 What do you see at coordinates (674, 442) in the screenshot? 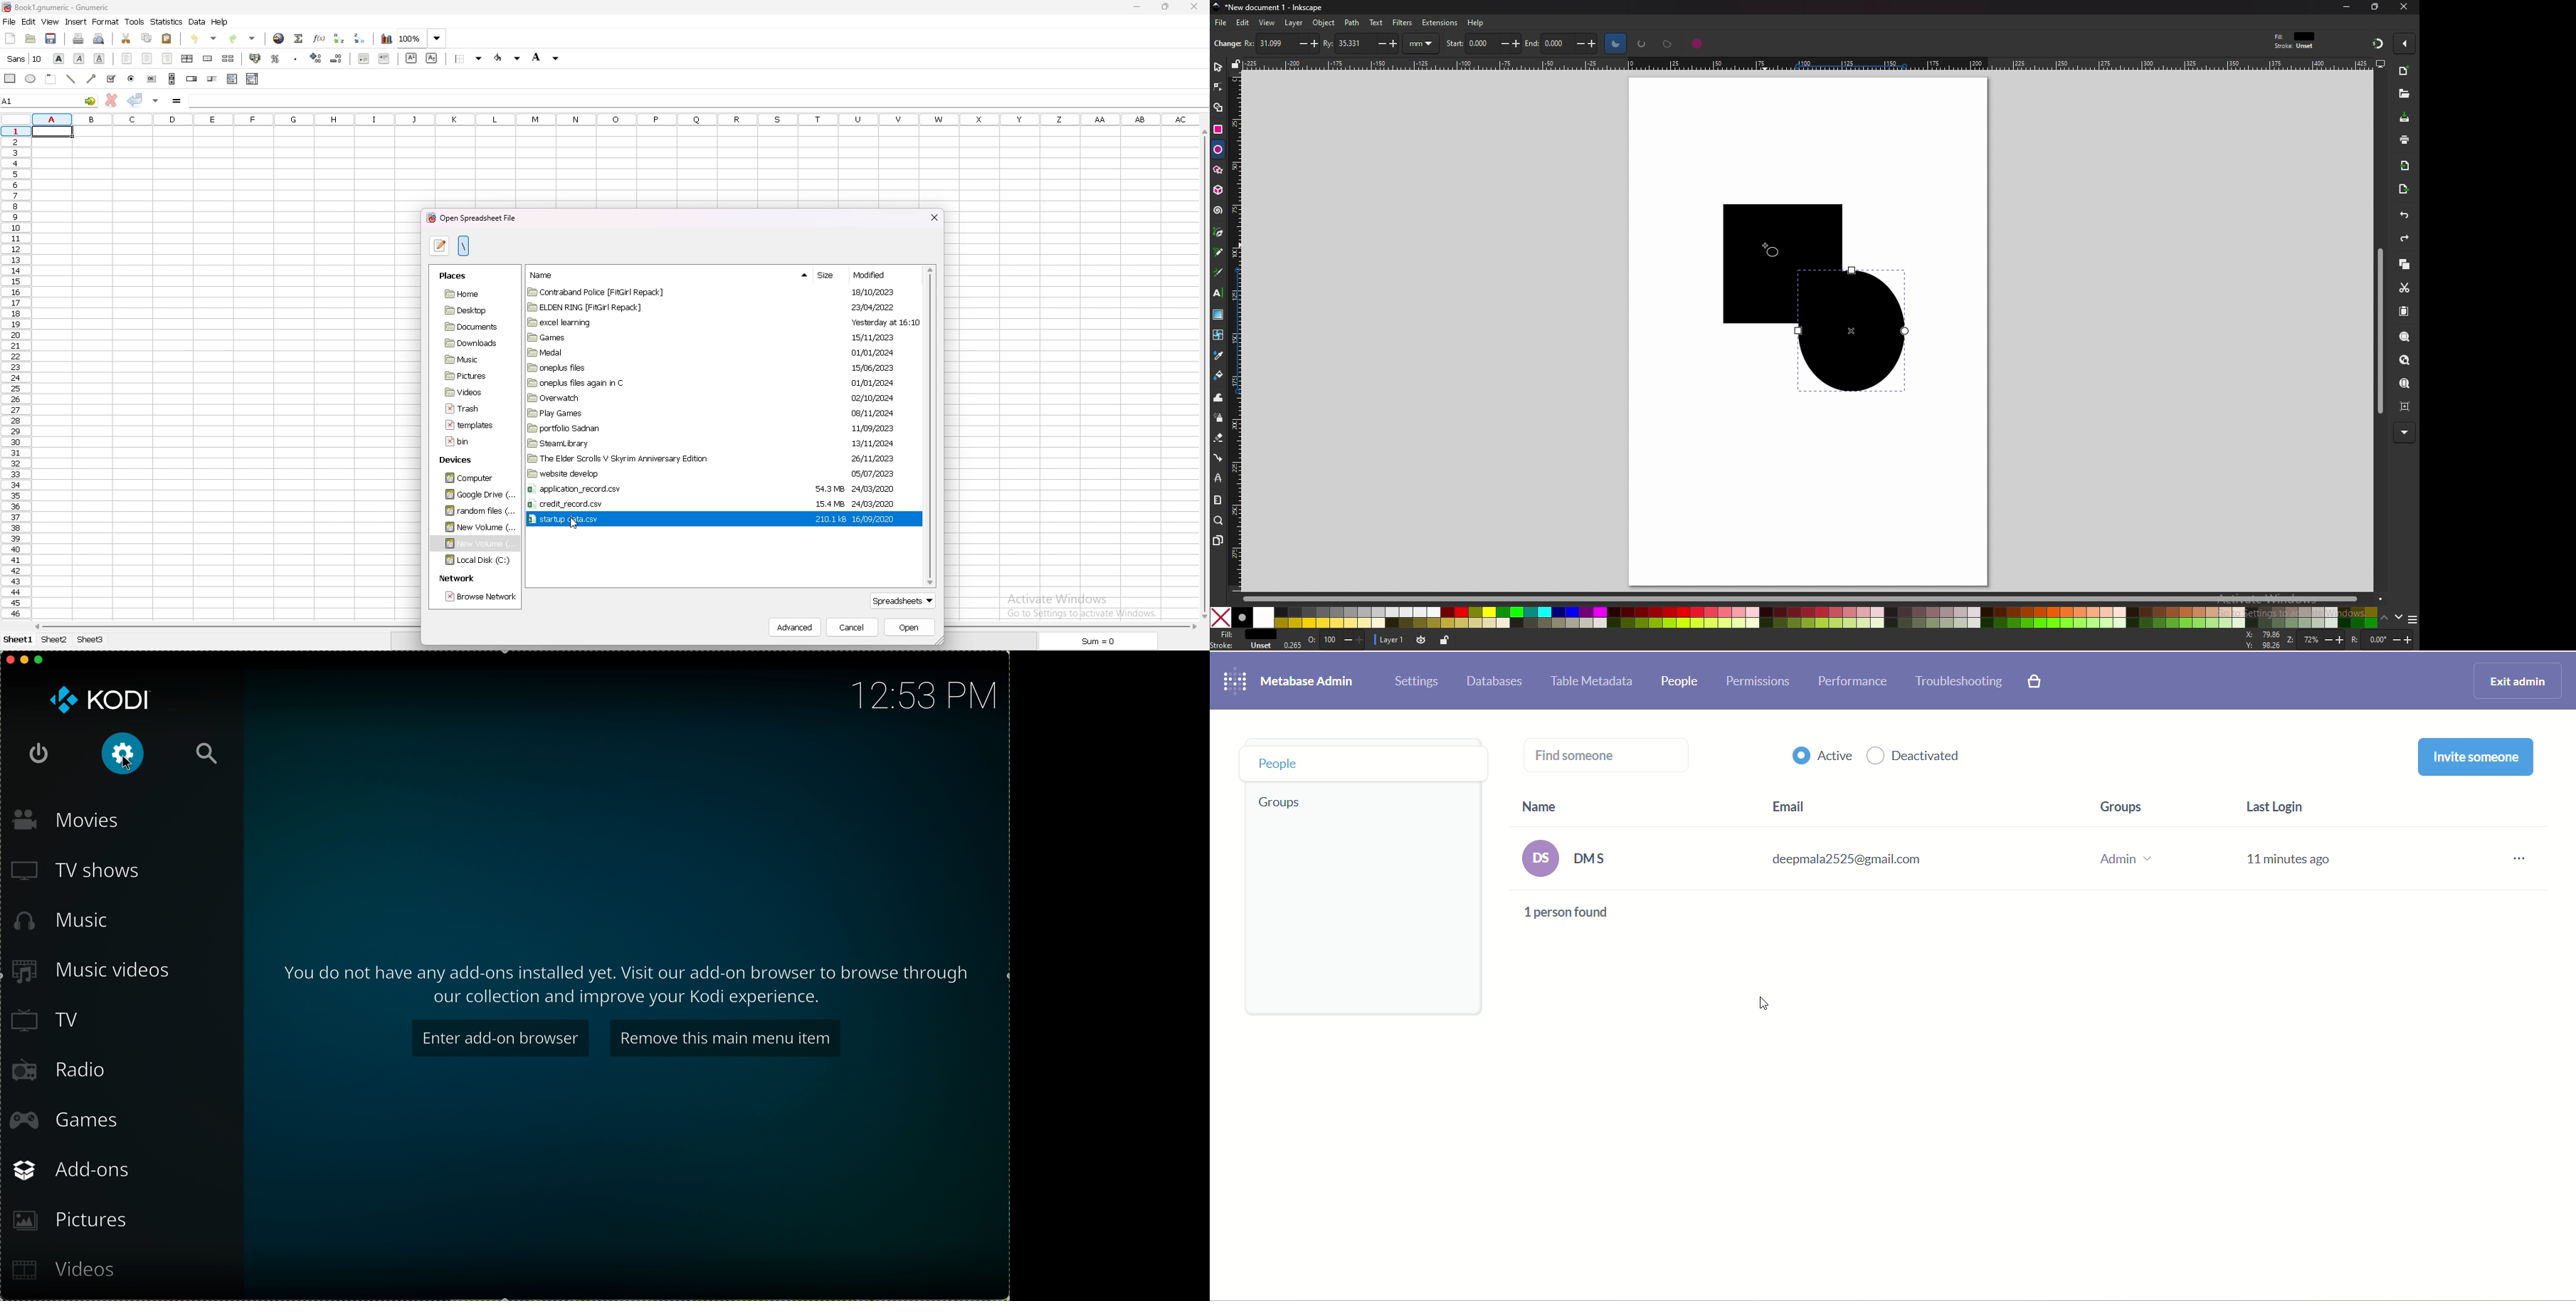
I see `folder` at bounding box center [674, 442].